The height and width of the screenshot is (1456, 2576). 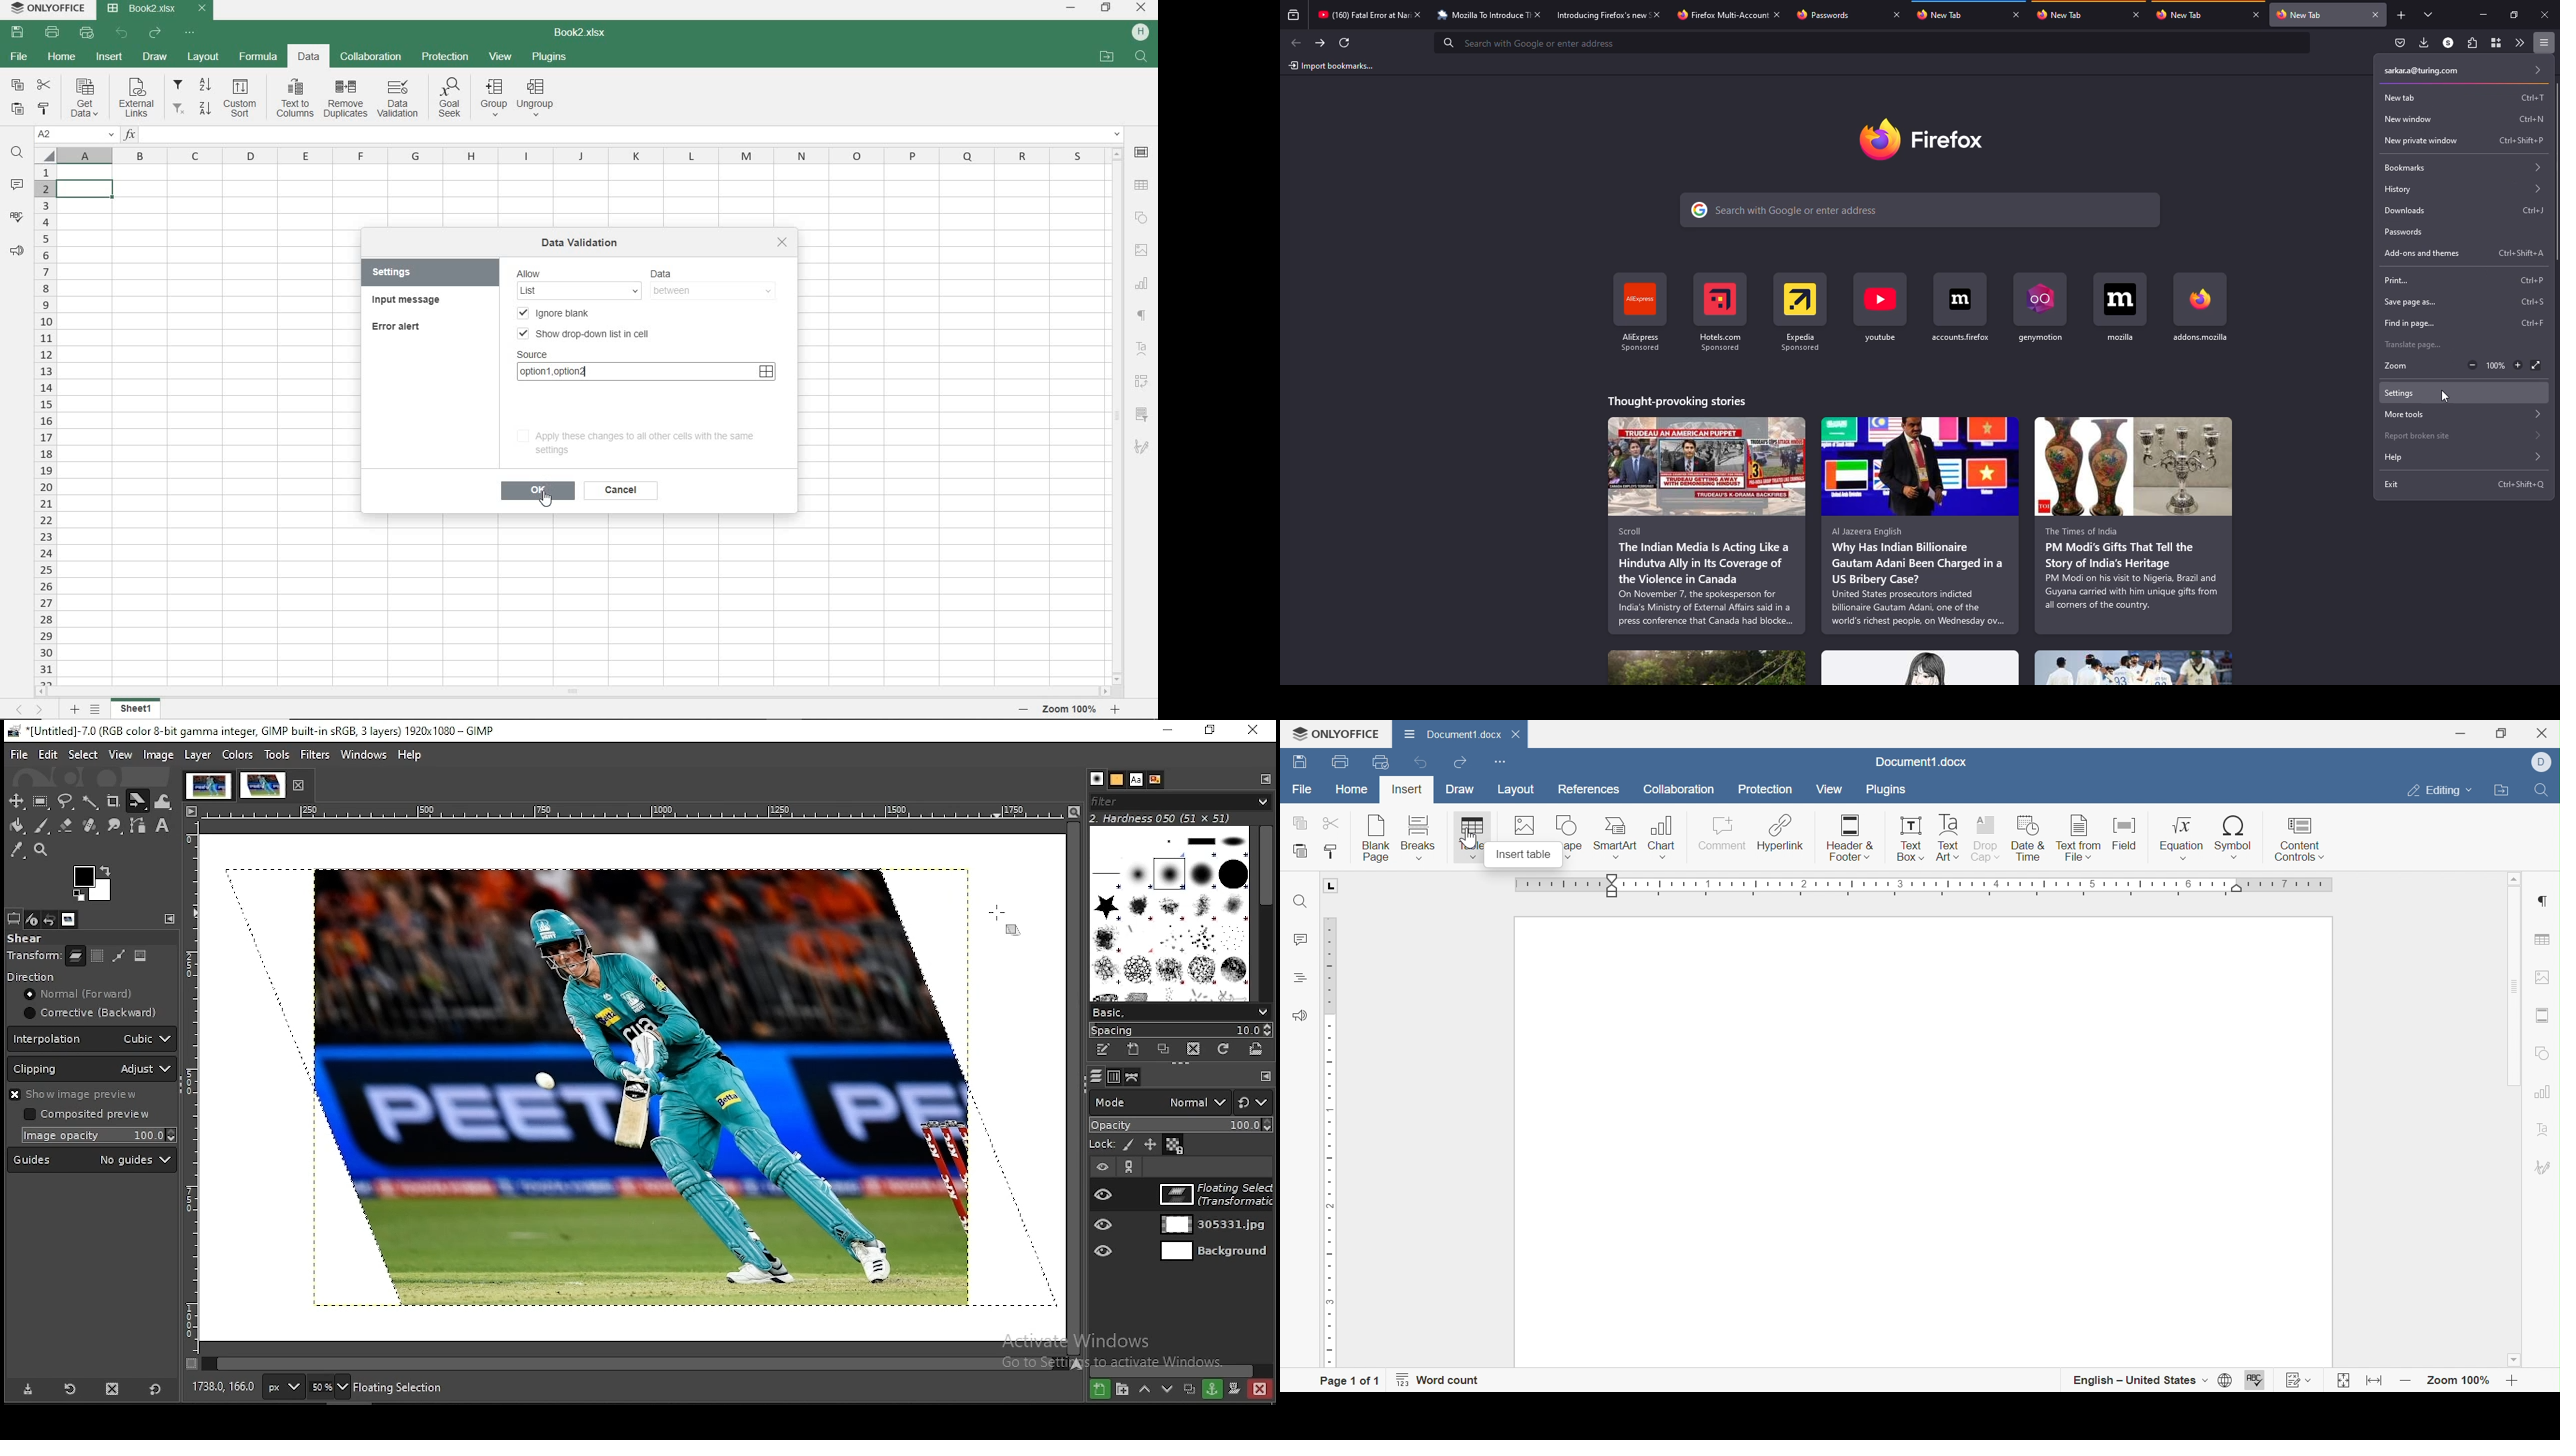 I want to click on SCROLLBAR, so click(x=1118, y=412).